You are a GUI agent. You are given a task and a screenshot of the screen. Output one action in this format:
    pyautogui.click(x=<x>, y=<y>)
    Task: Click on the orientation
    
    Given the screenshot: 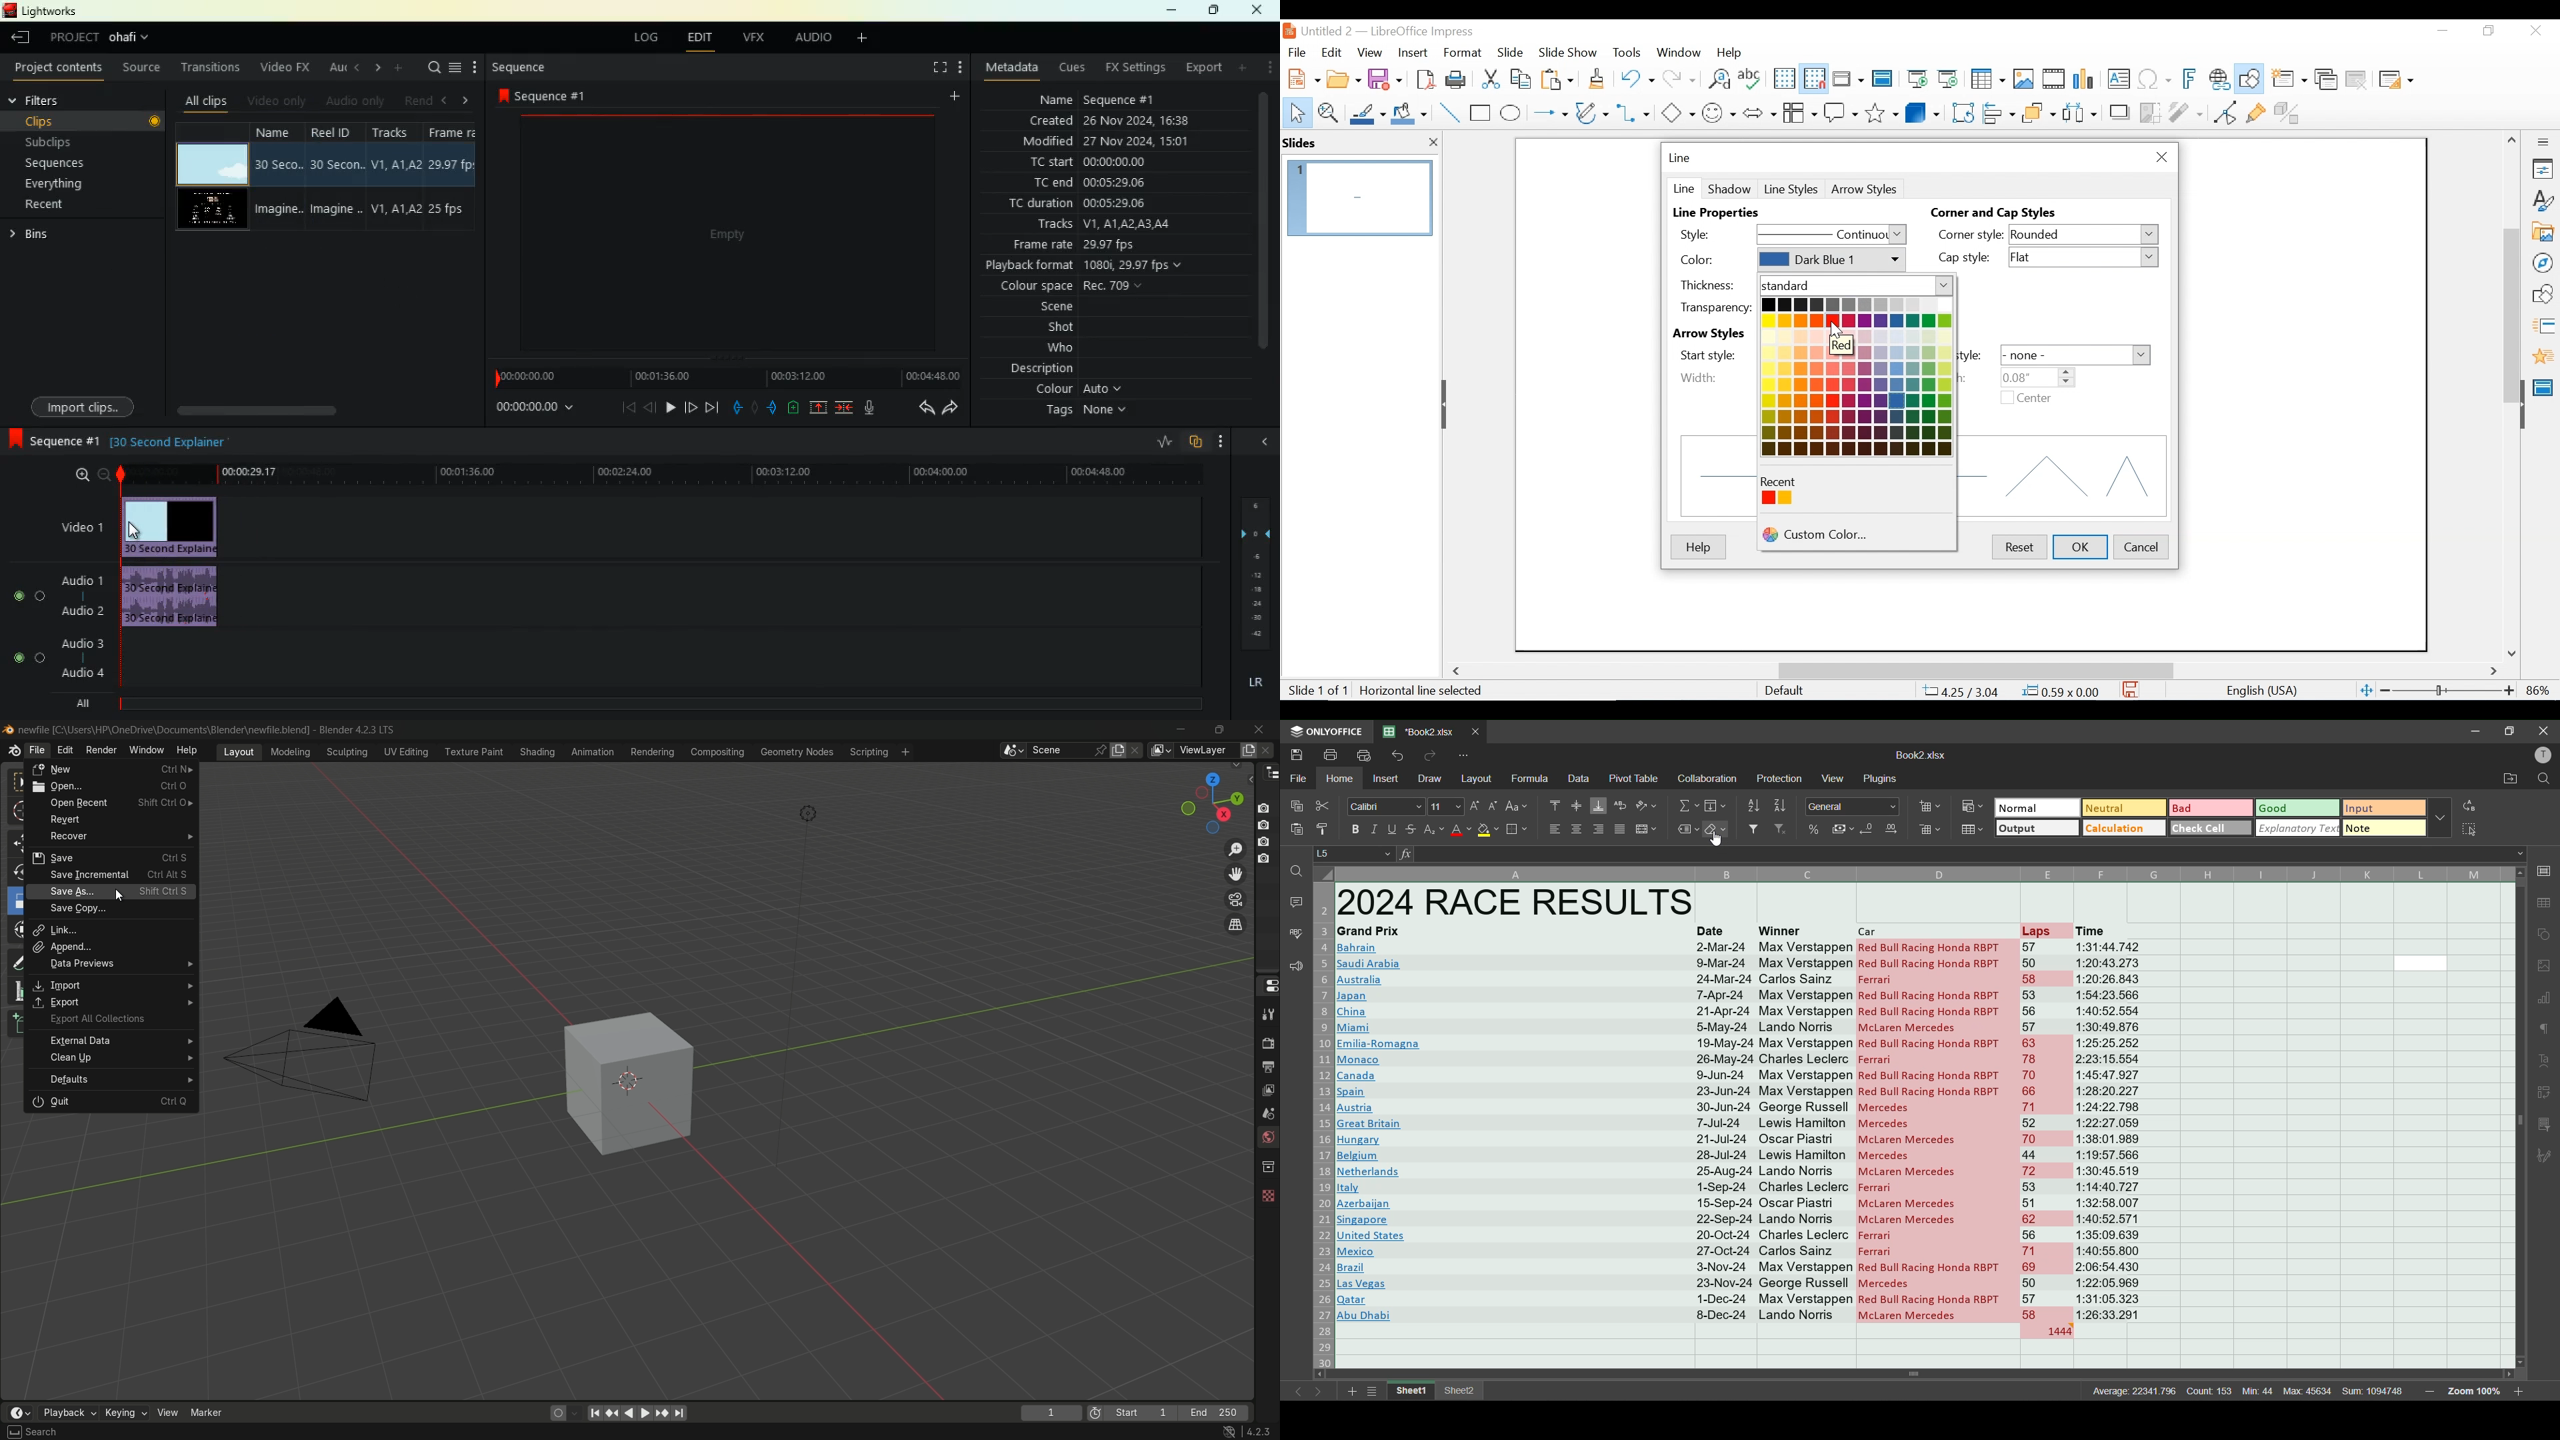 What is the action you would take?
    pyautogui.click(x=1649, y=807)
    